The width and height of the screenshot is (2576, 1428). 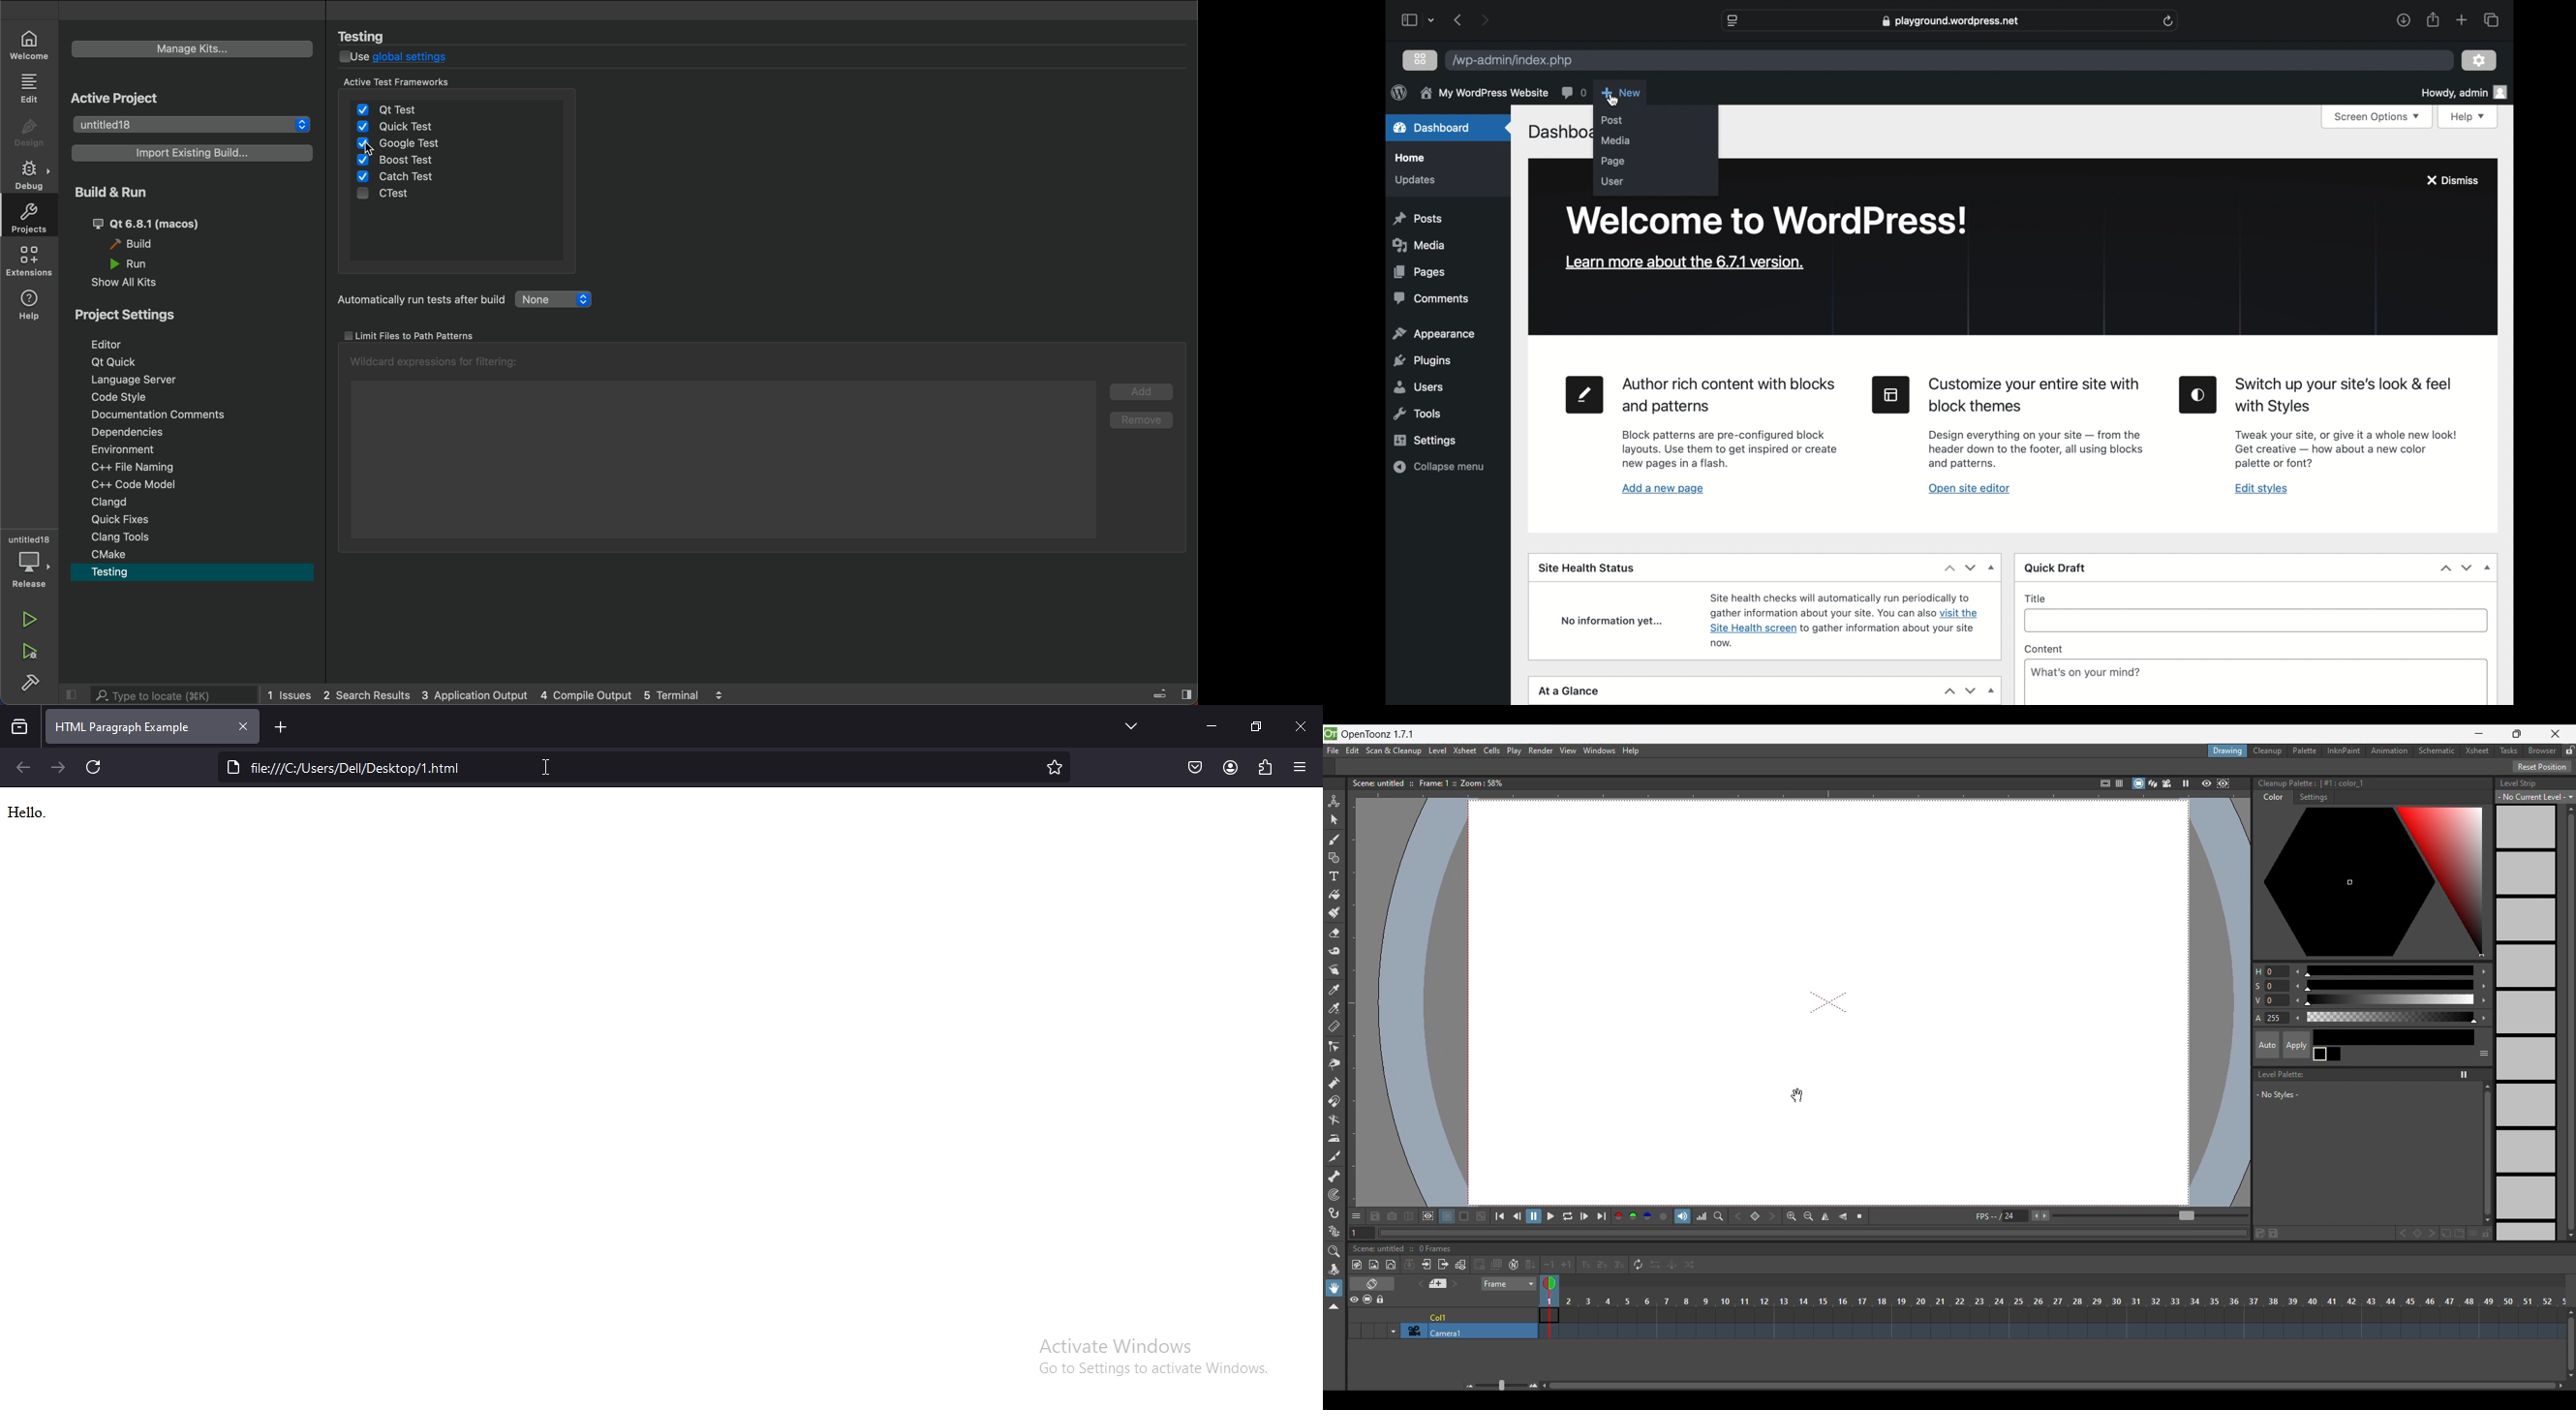 What do you see at coordinates (1613, 621) in the screenshot?
I see `no information yet` at bounding box center [1613, 621].